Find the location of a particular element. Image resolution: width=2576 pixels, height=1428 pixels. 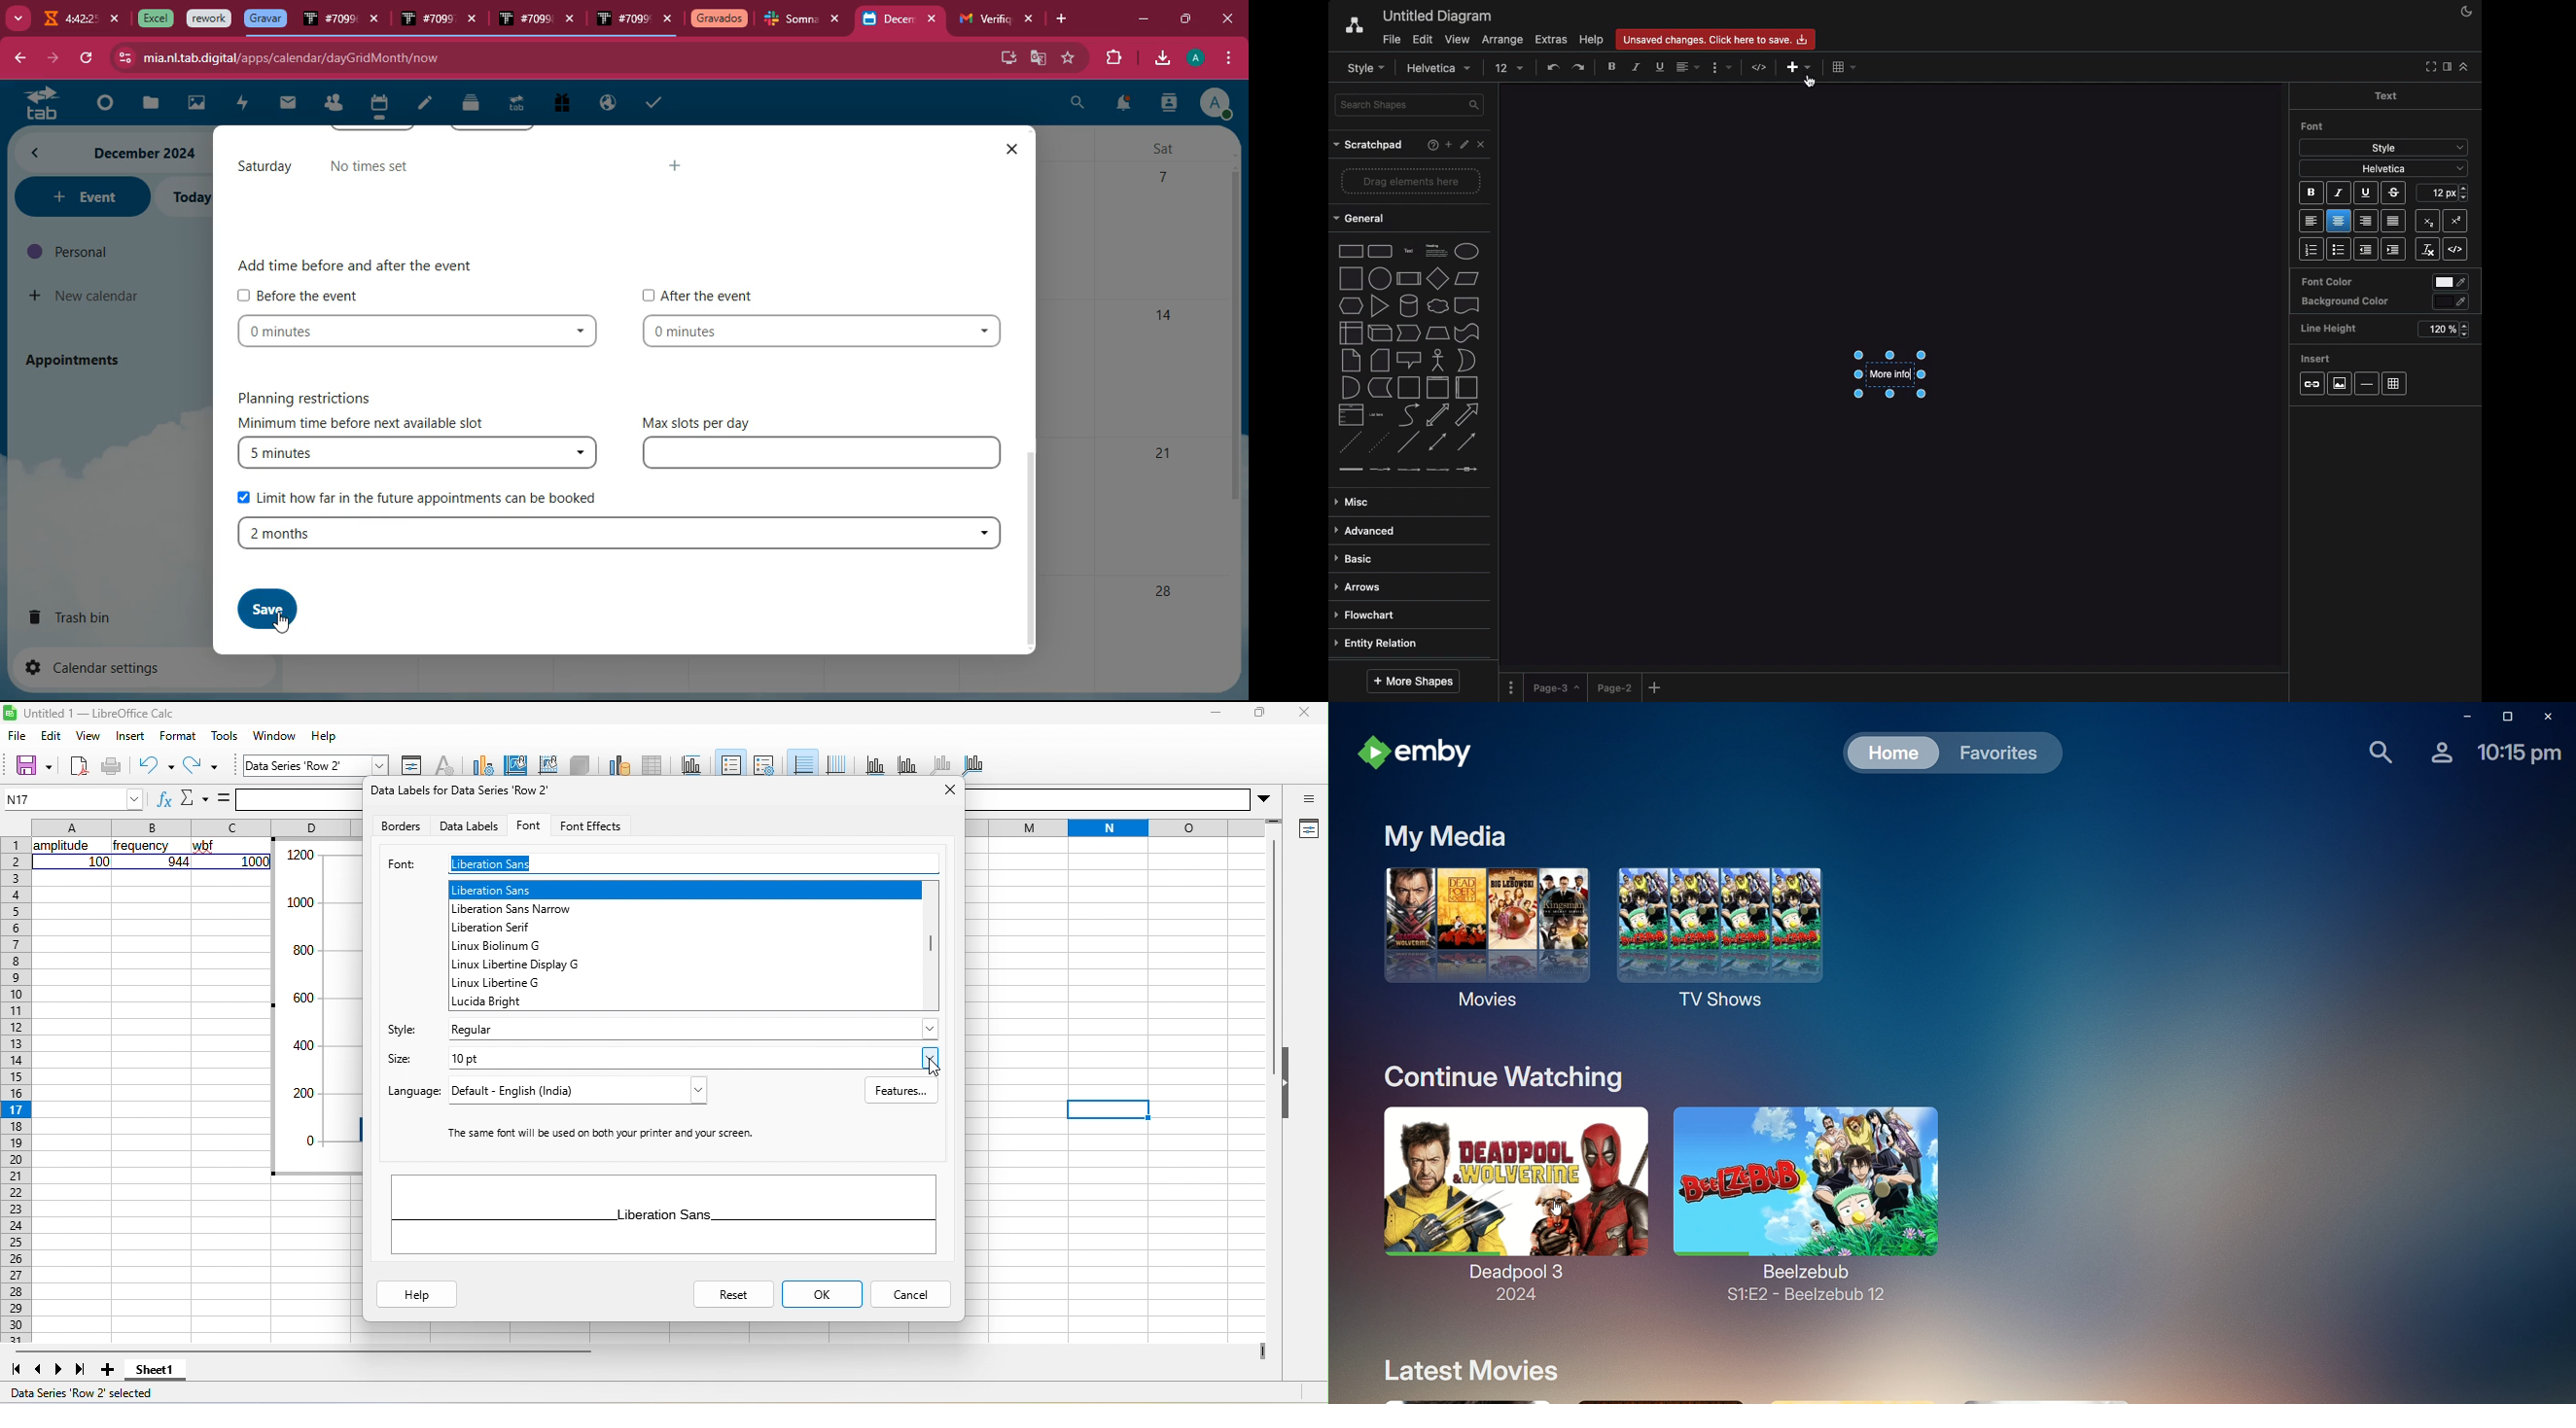

document is located at coordinates (1468, 305).